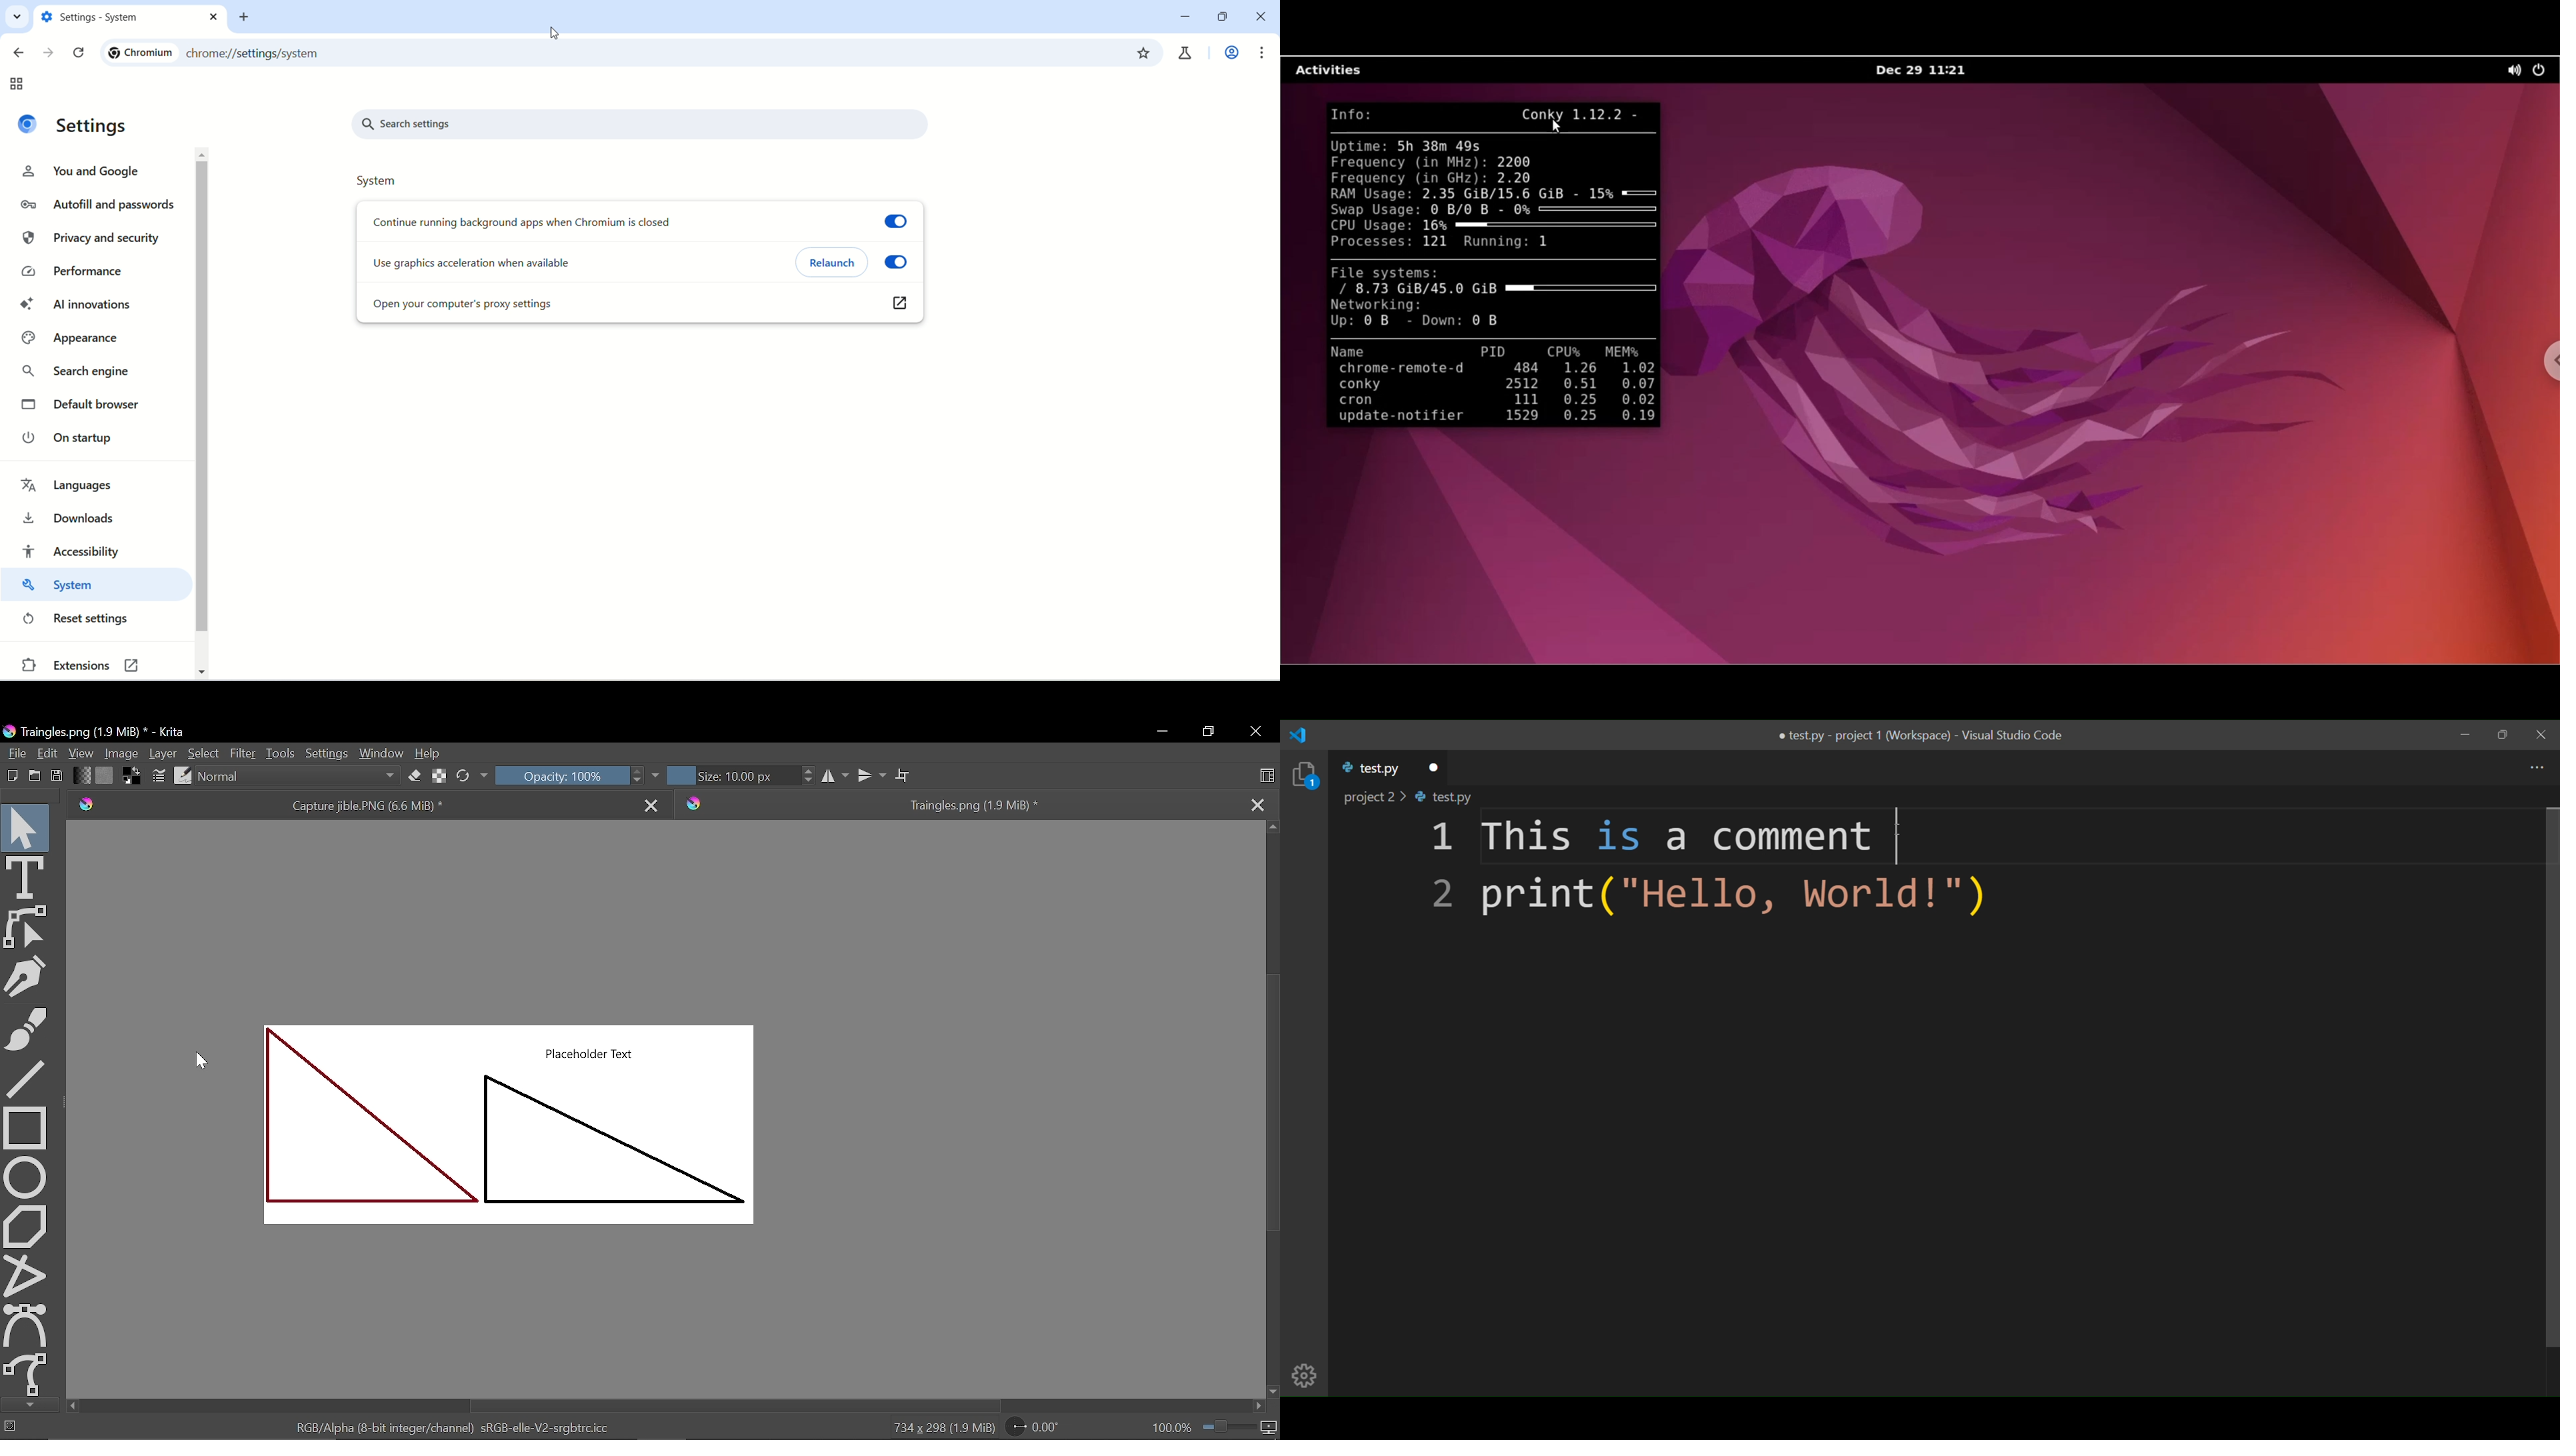 This screenshot has width=2576, height=1456. Describe the element at coordinates (27, 1404) in the screenshot. I see `Move down tools` at that location.